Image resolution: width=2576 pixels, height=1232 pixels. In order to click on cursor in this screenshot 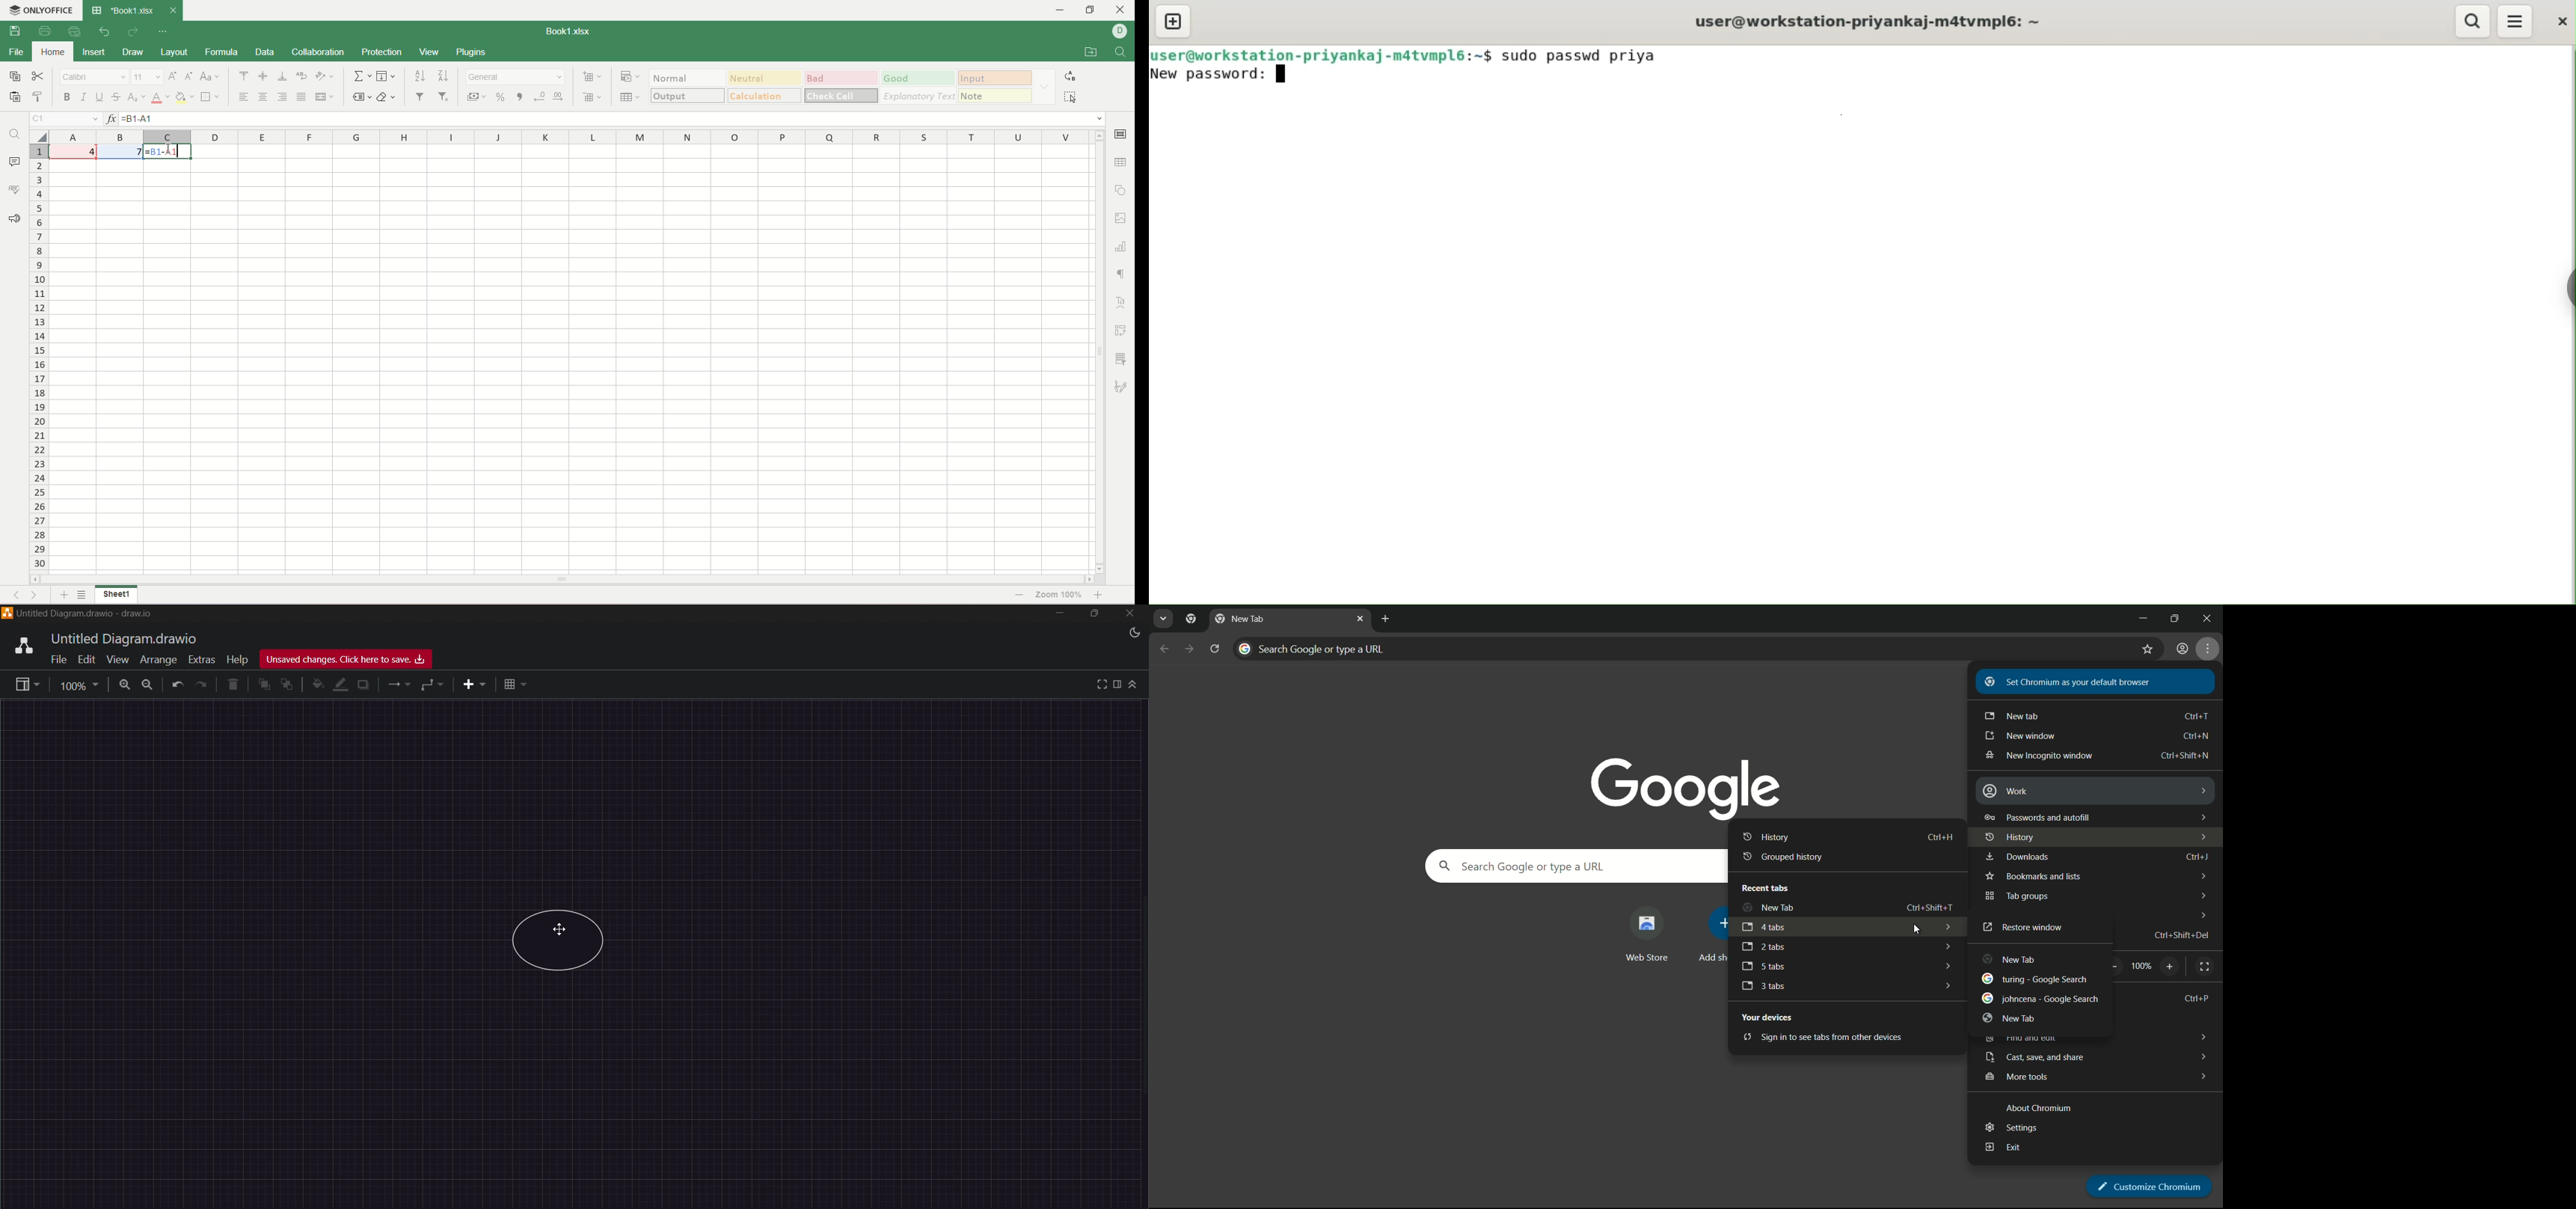, I will do `click(177, 152)`.